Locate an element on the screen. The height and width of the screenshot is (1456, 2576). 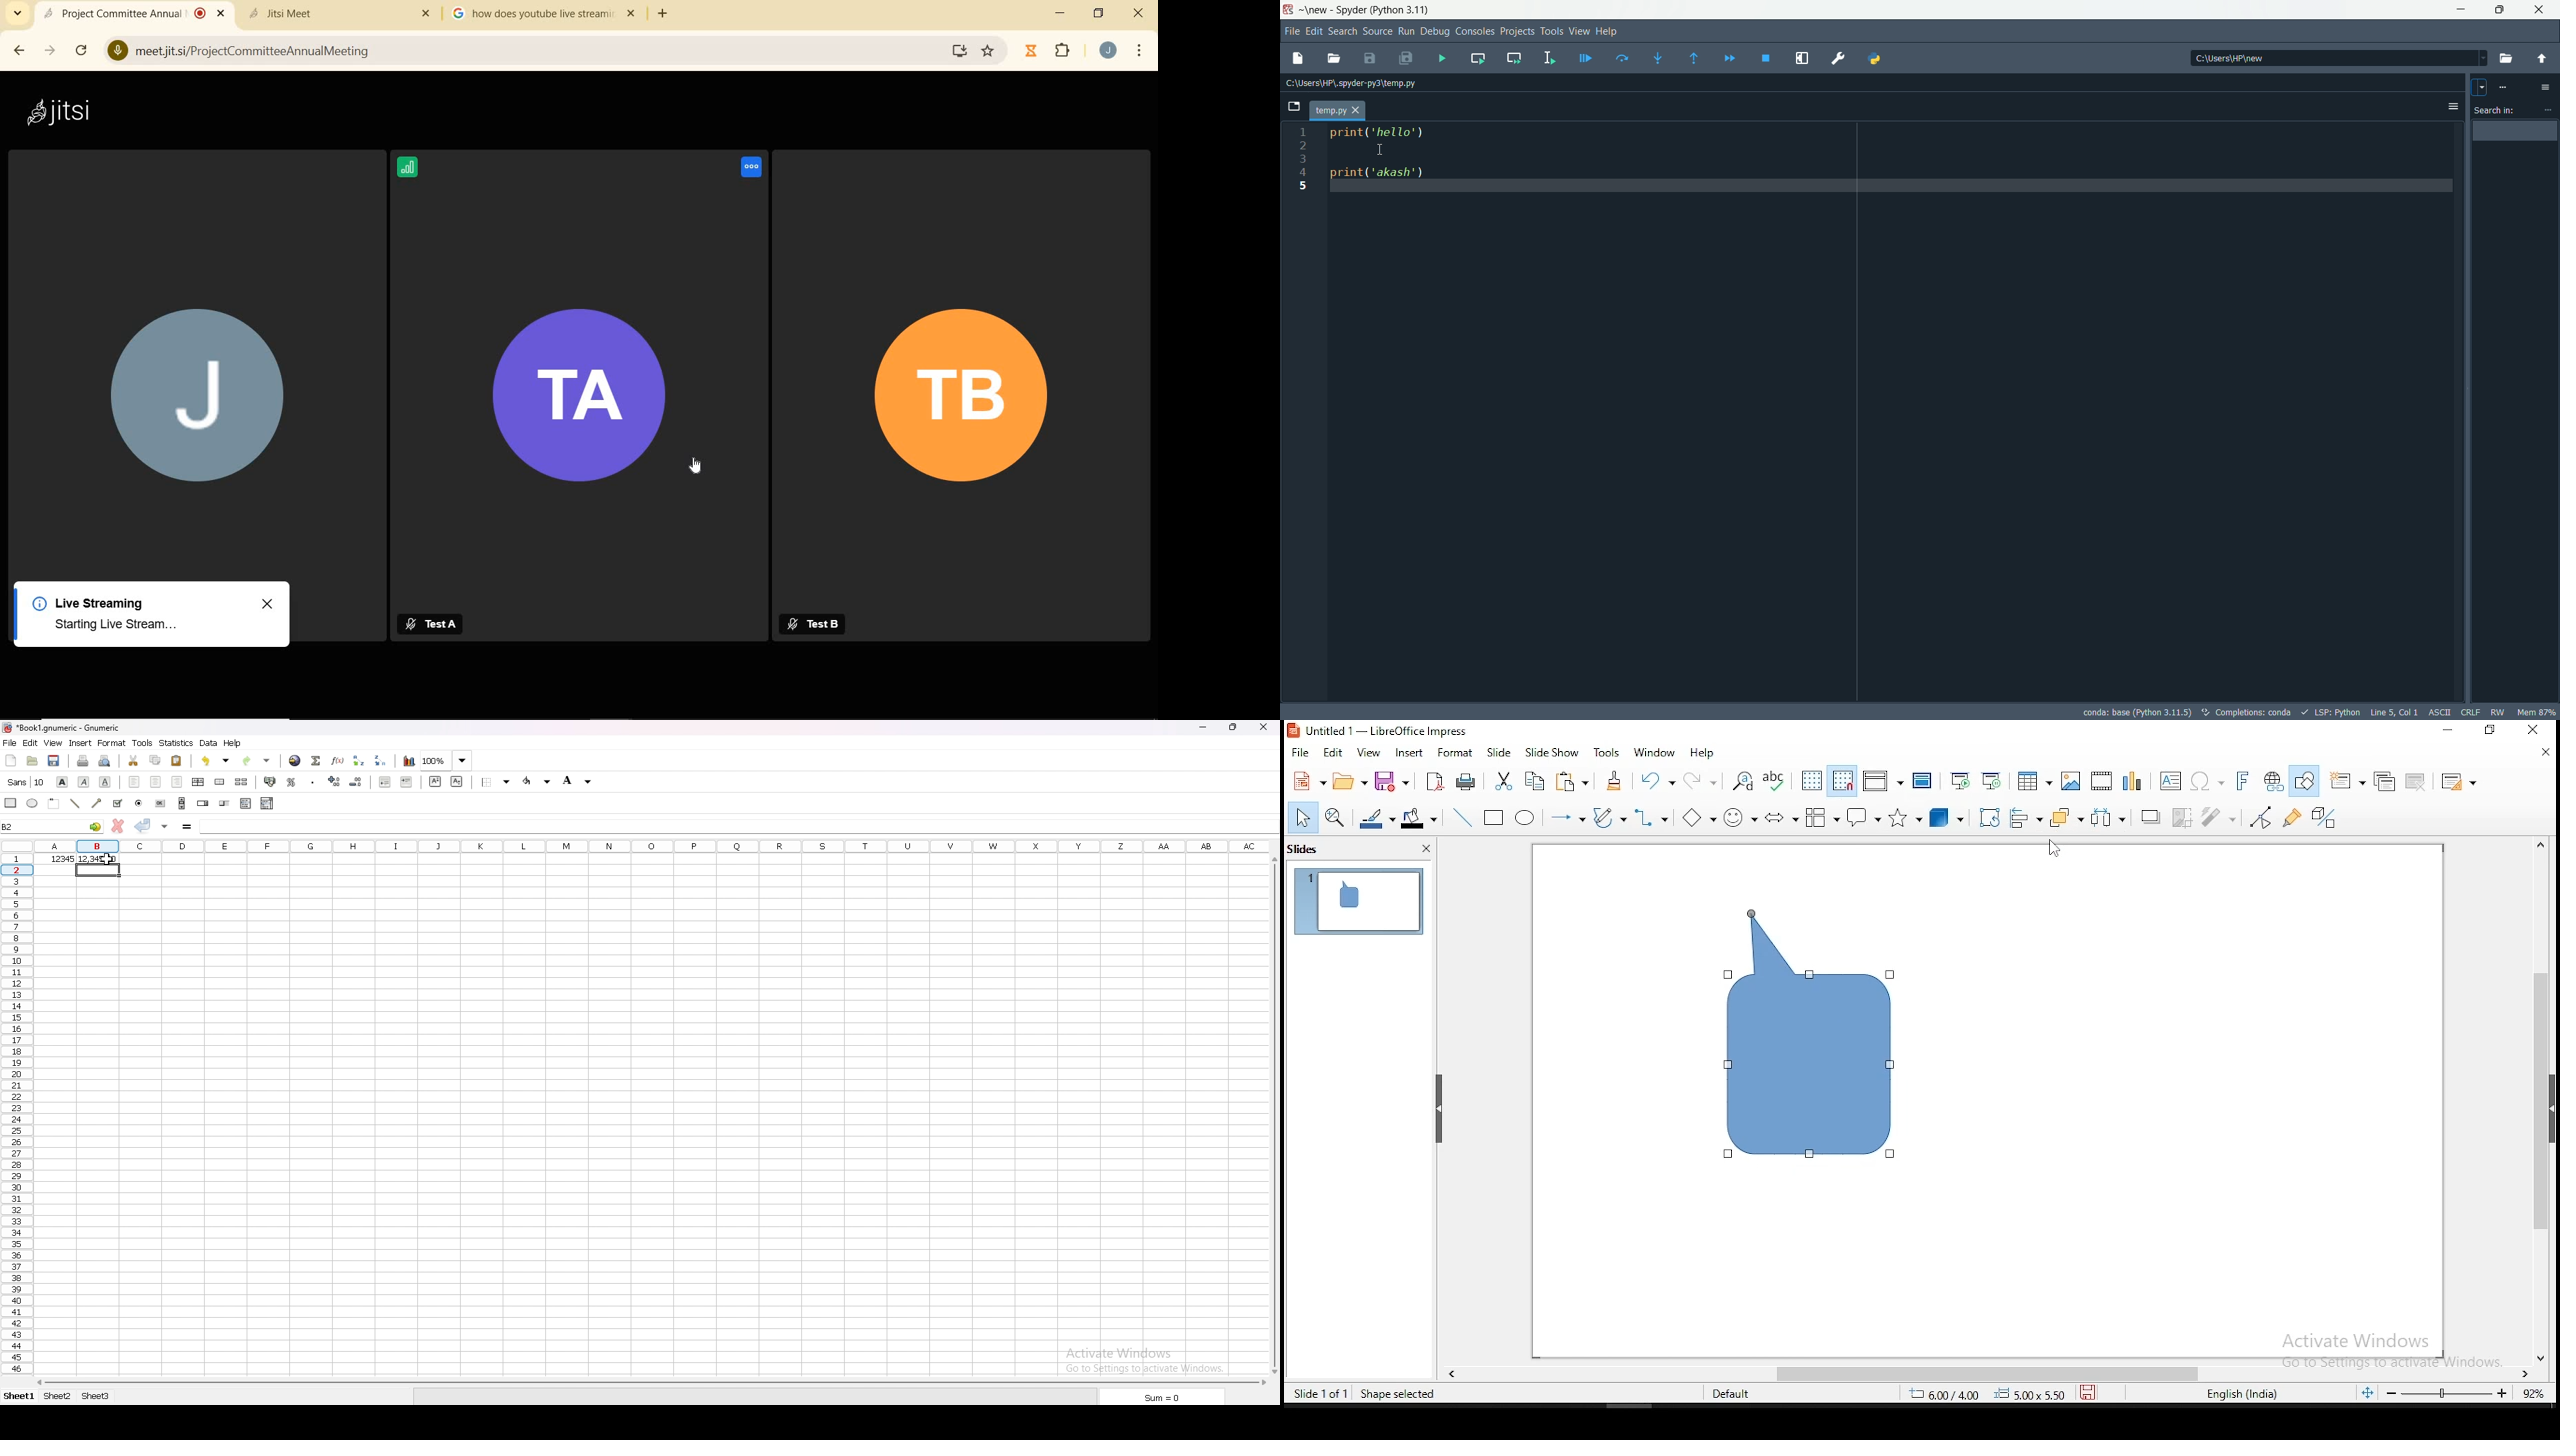
slide is located at coordinates (1500, 752).